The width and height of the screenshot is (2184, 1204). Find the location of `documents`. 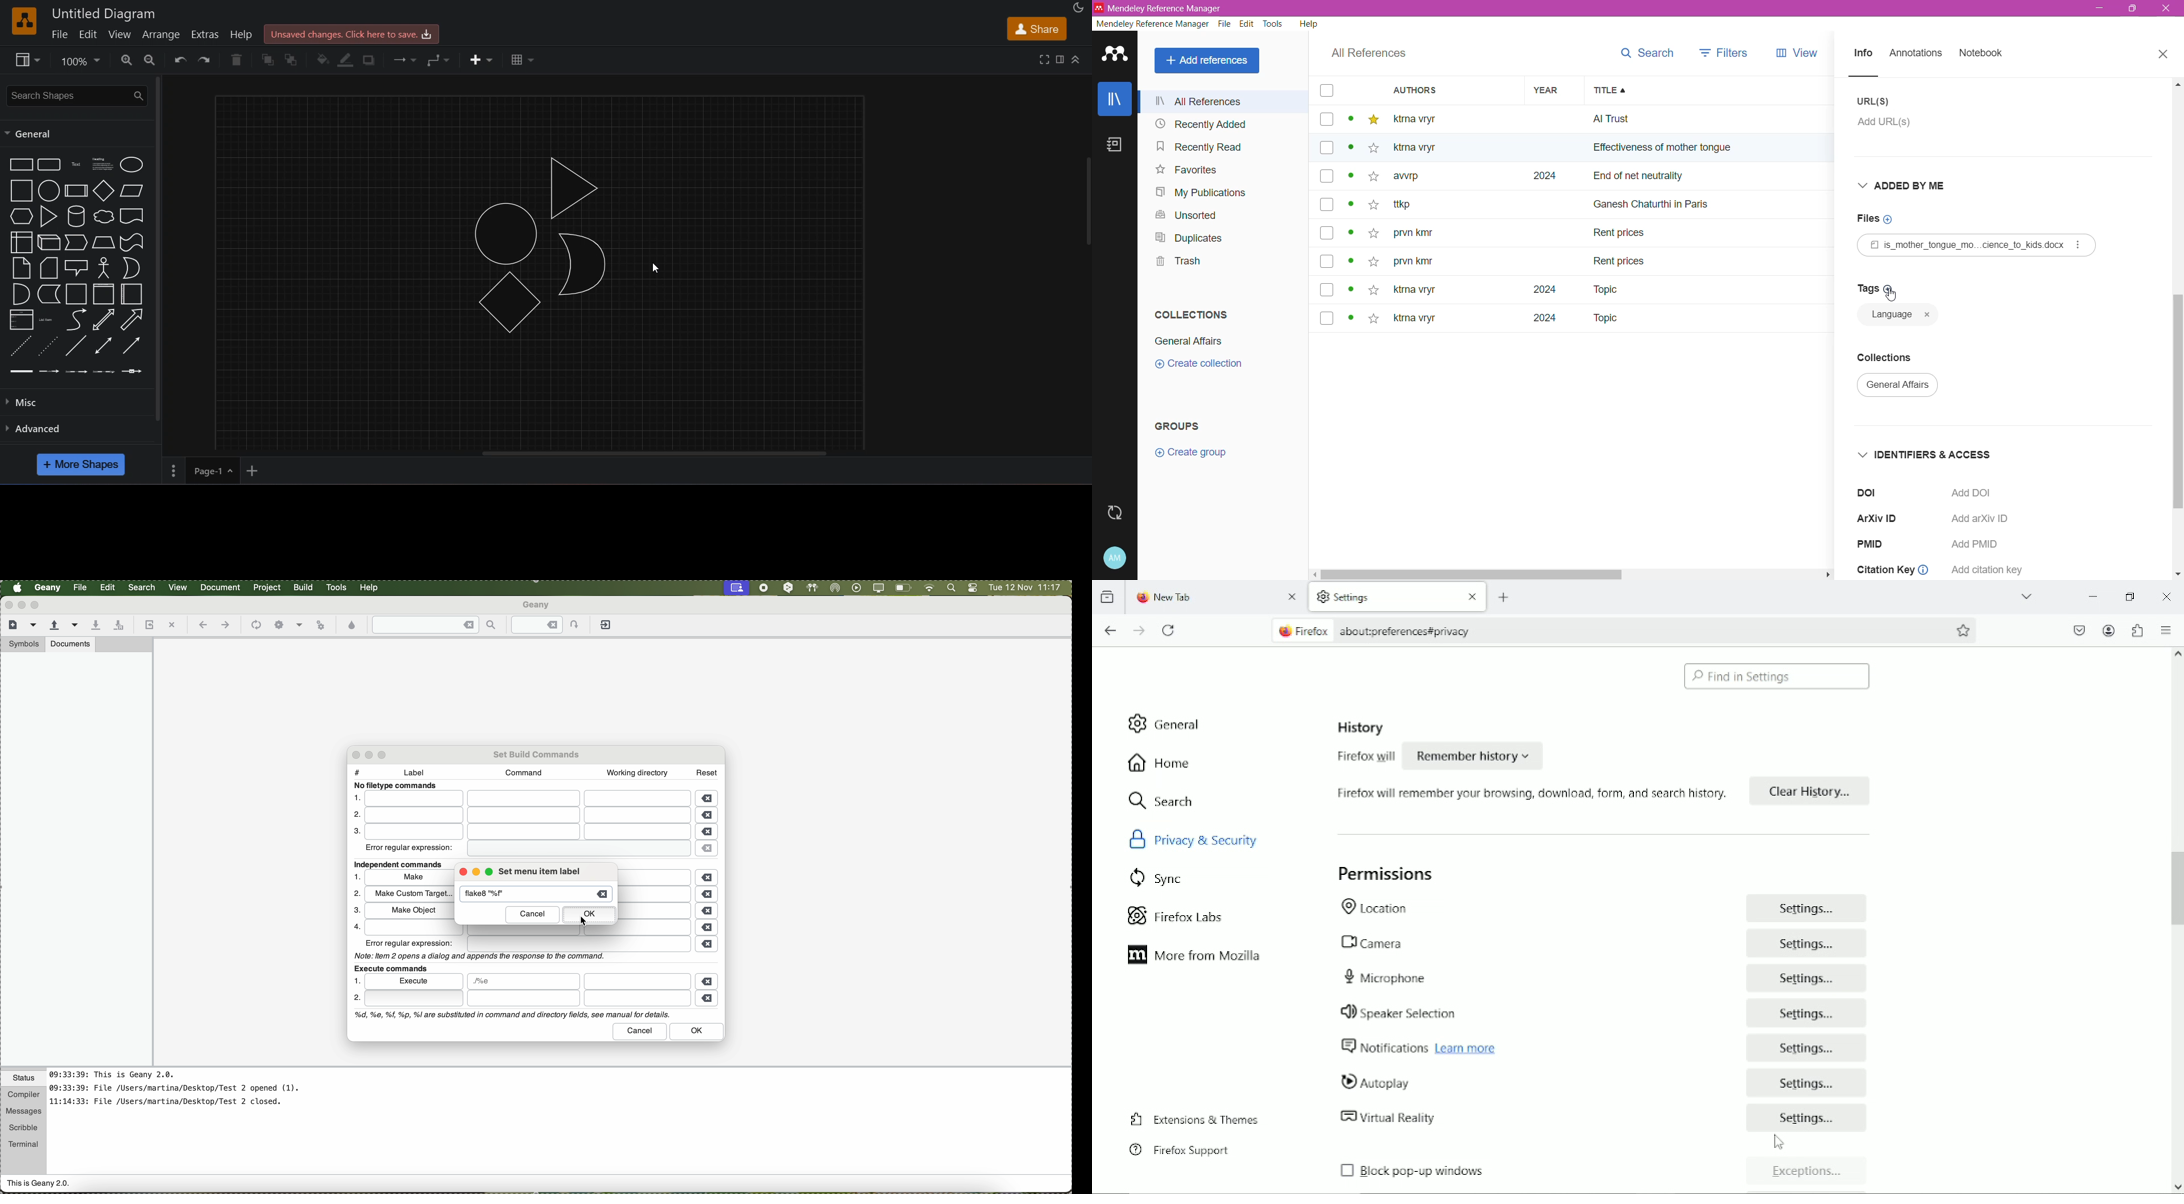

documents is located at coordinates (70, 644).